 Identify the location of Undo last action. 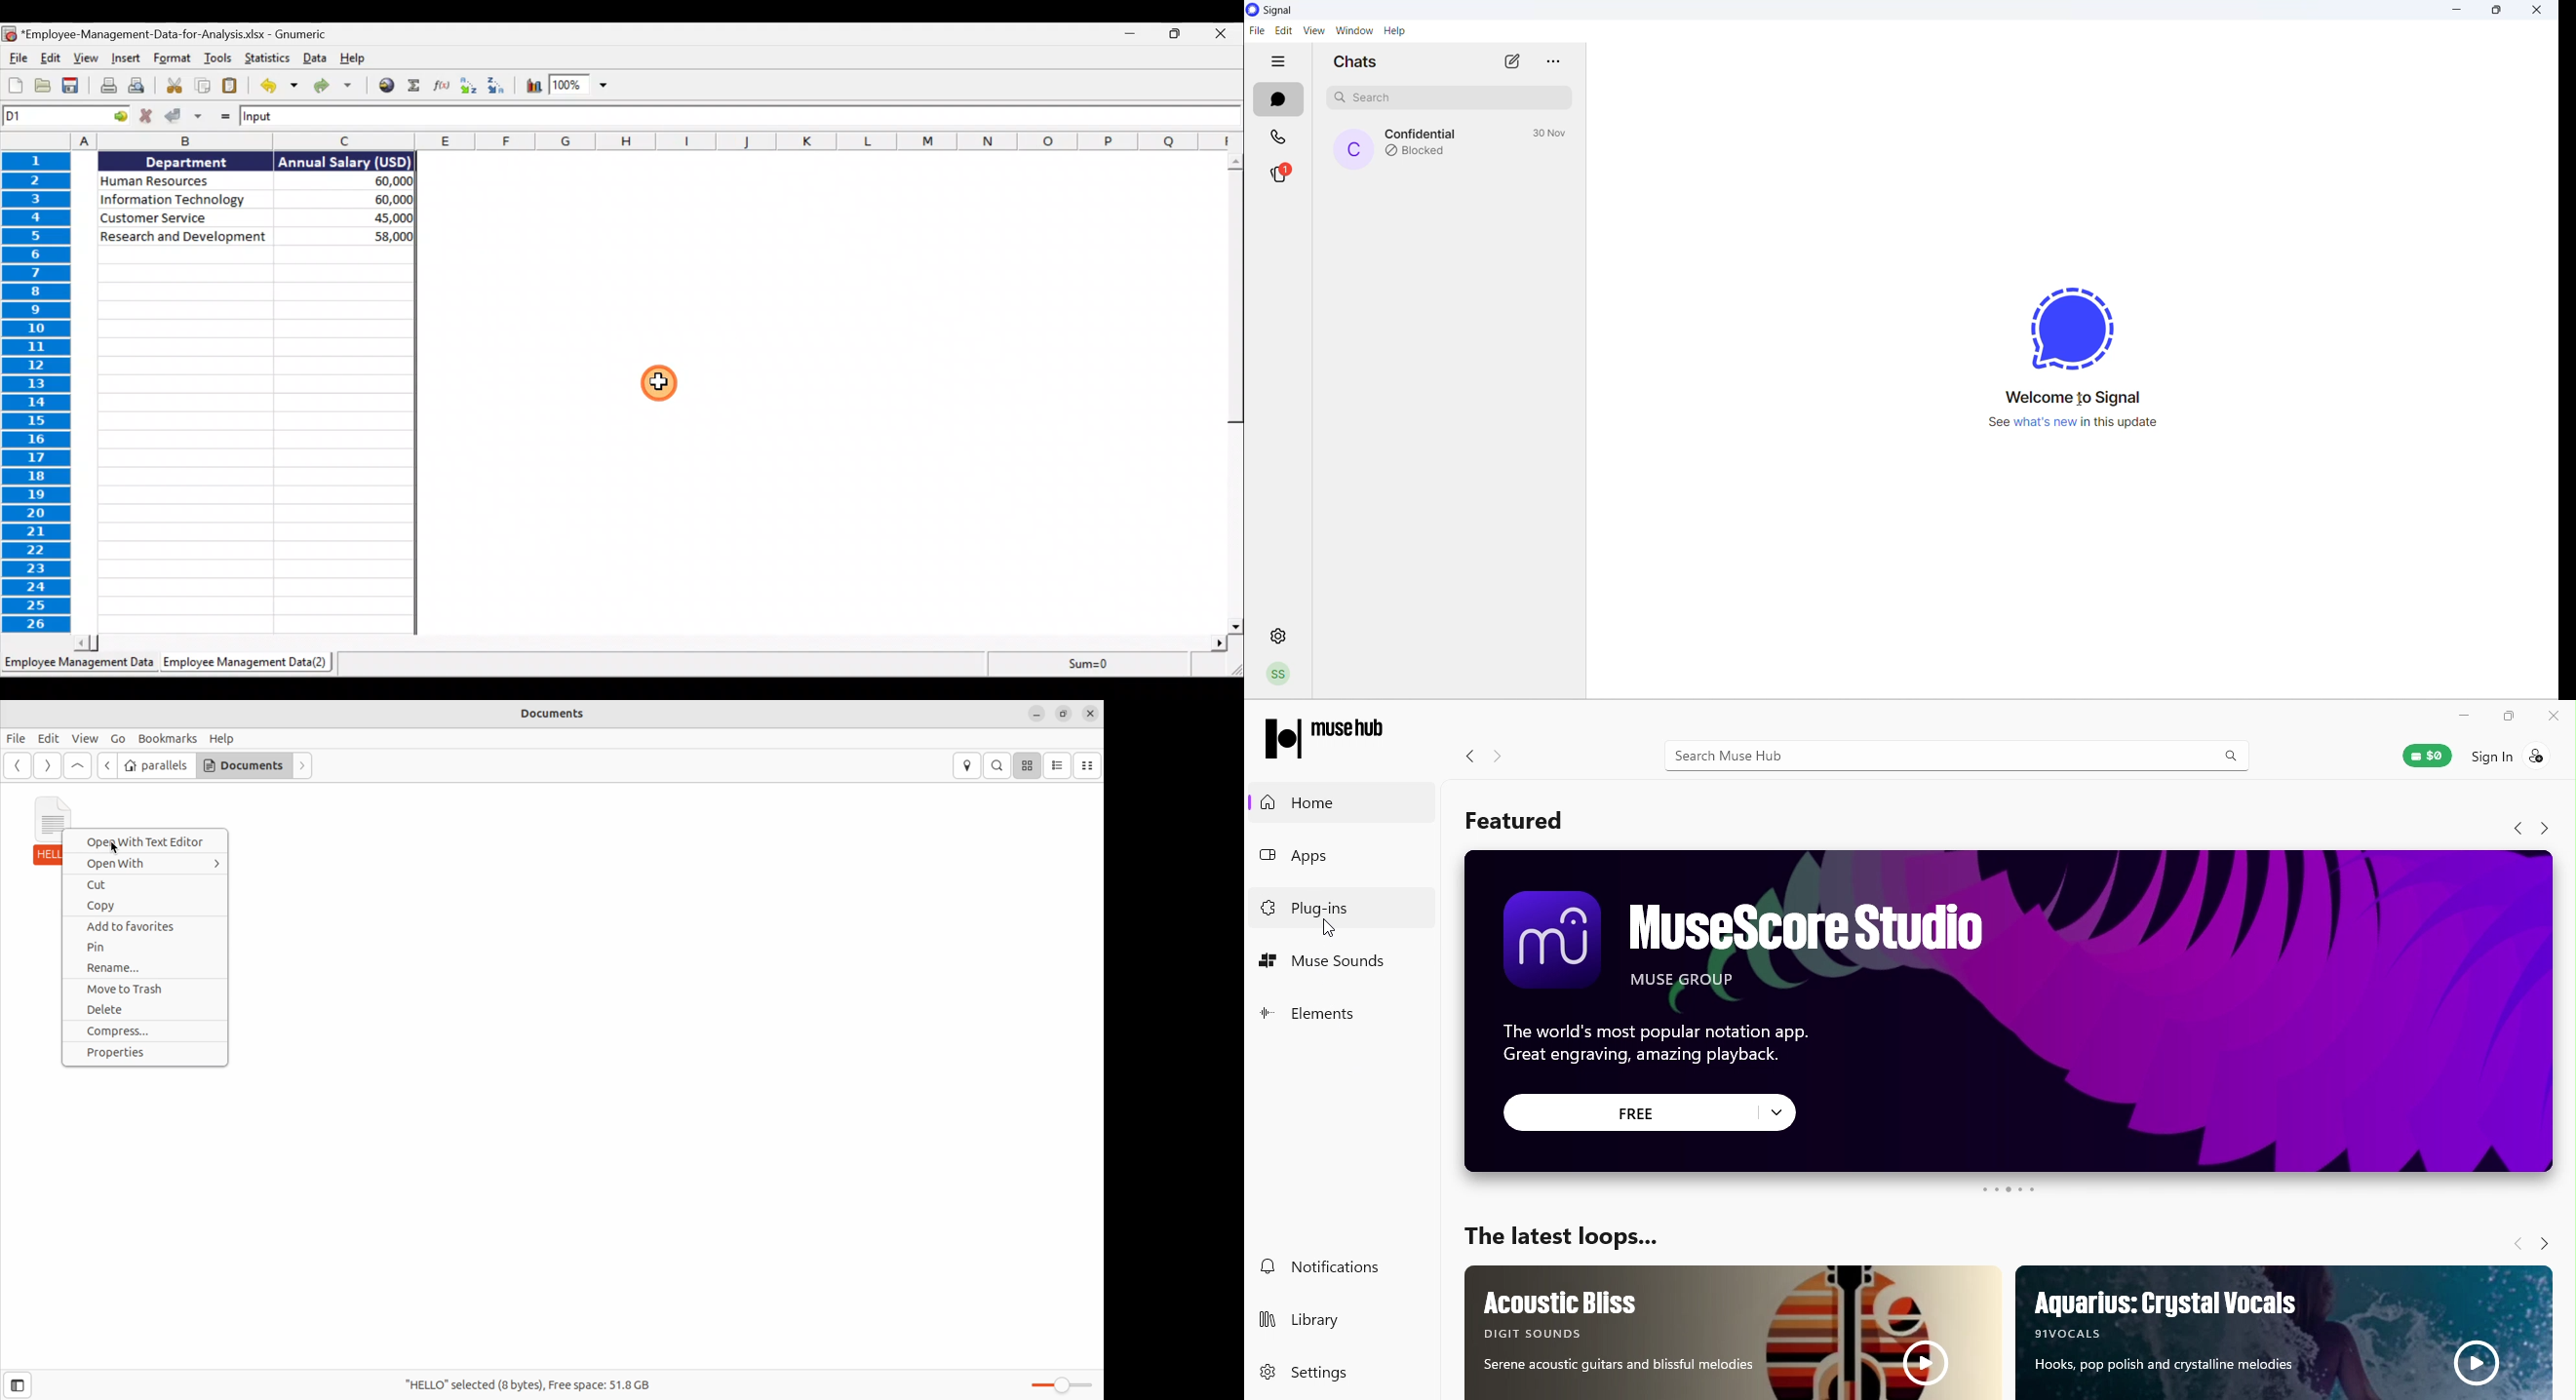
(277, 86).